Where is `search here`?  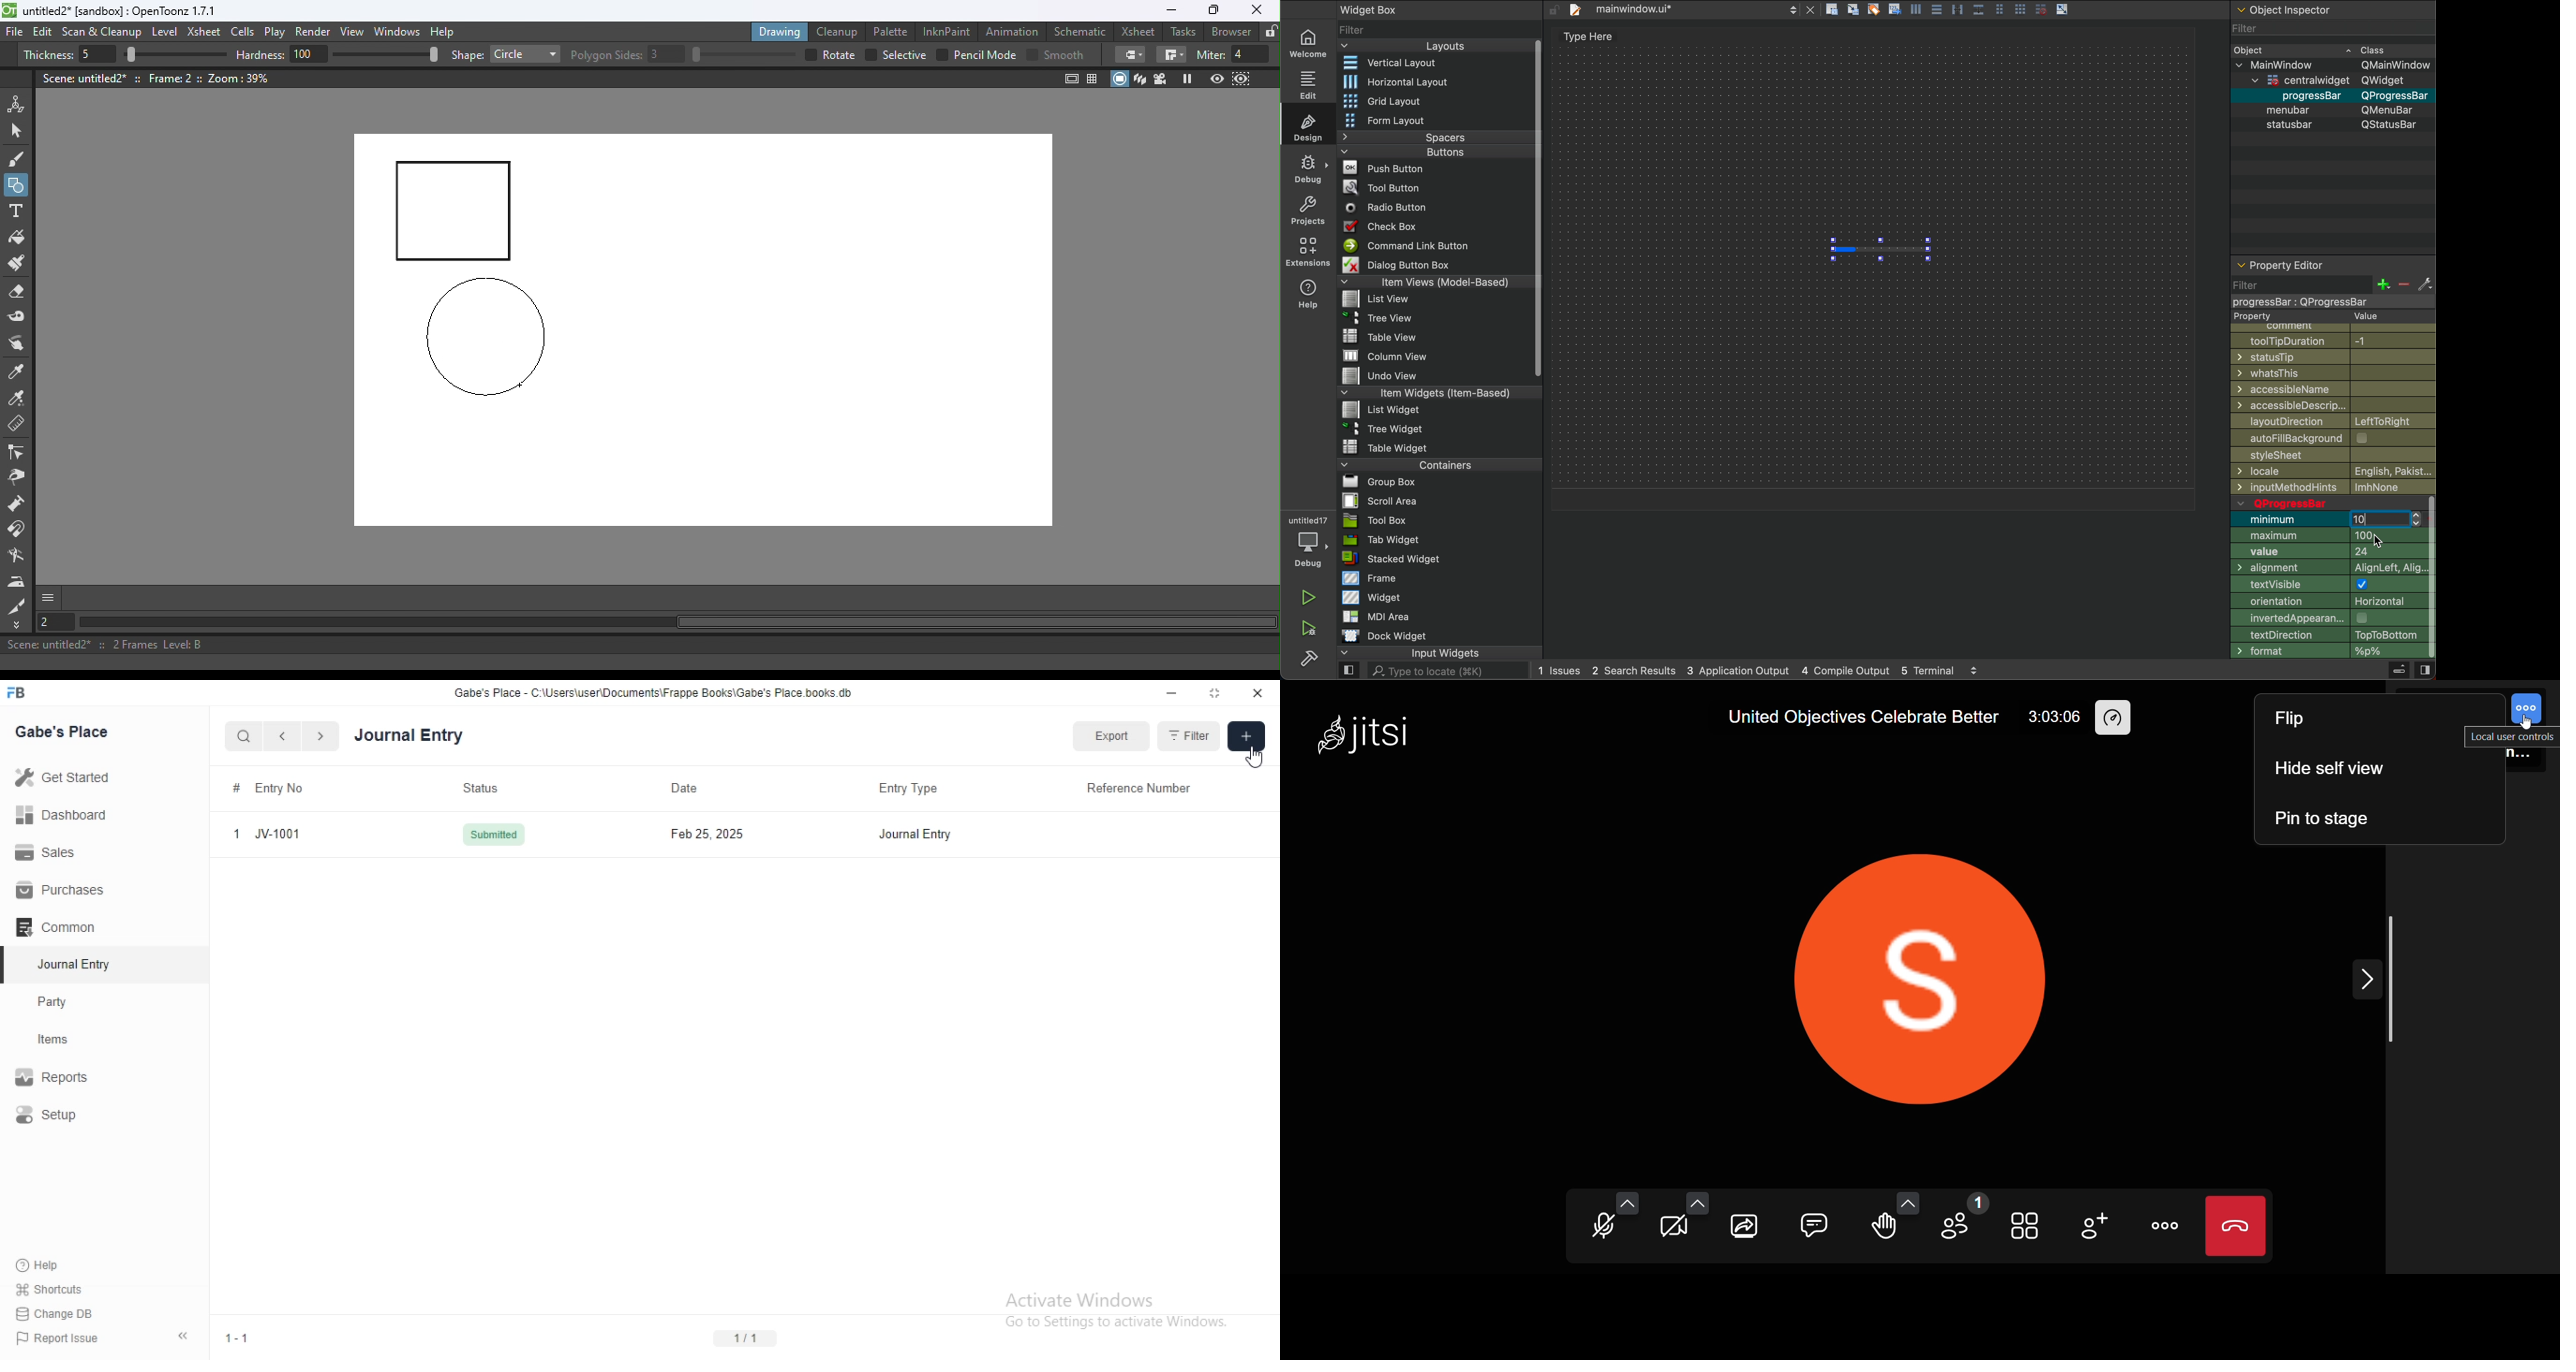
search here is located at coordinates (1447, 671).